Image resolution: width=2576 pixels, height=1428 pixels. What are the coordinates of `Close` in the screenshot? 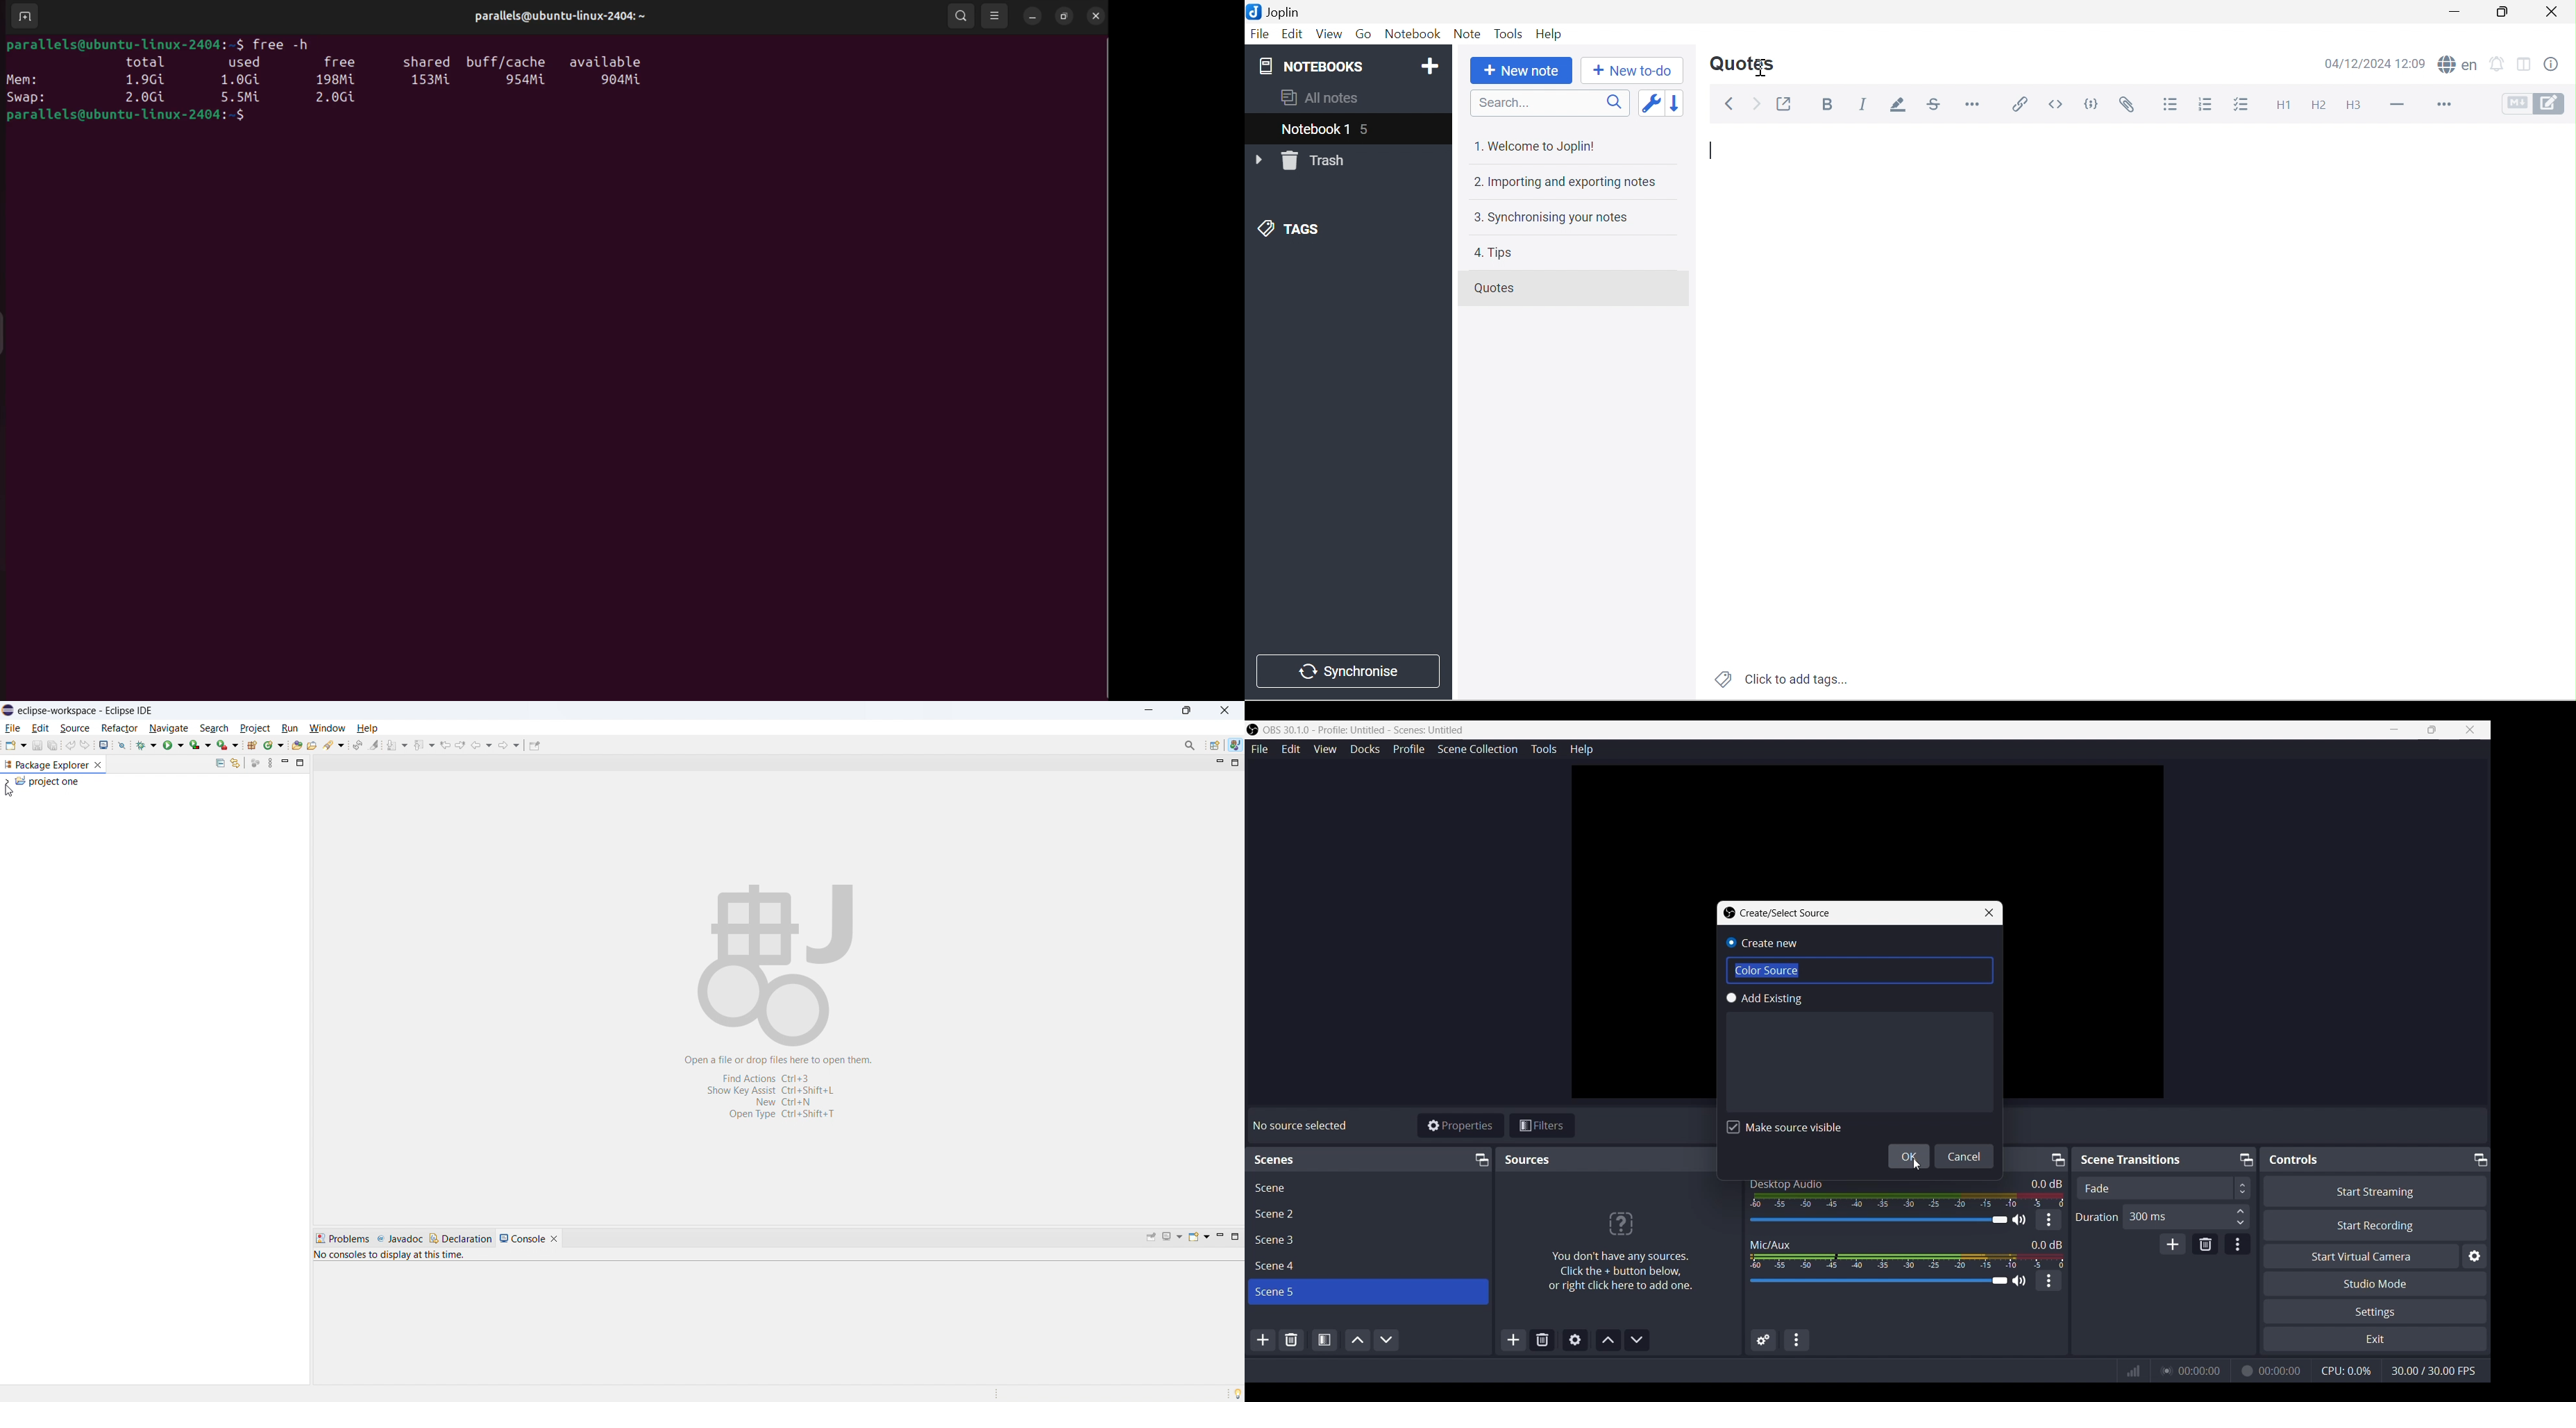 It's located at (1990, 913).